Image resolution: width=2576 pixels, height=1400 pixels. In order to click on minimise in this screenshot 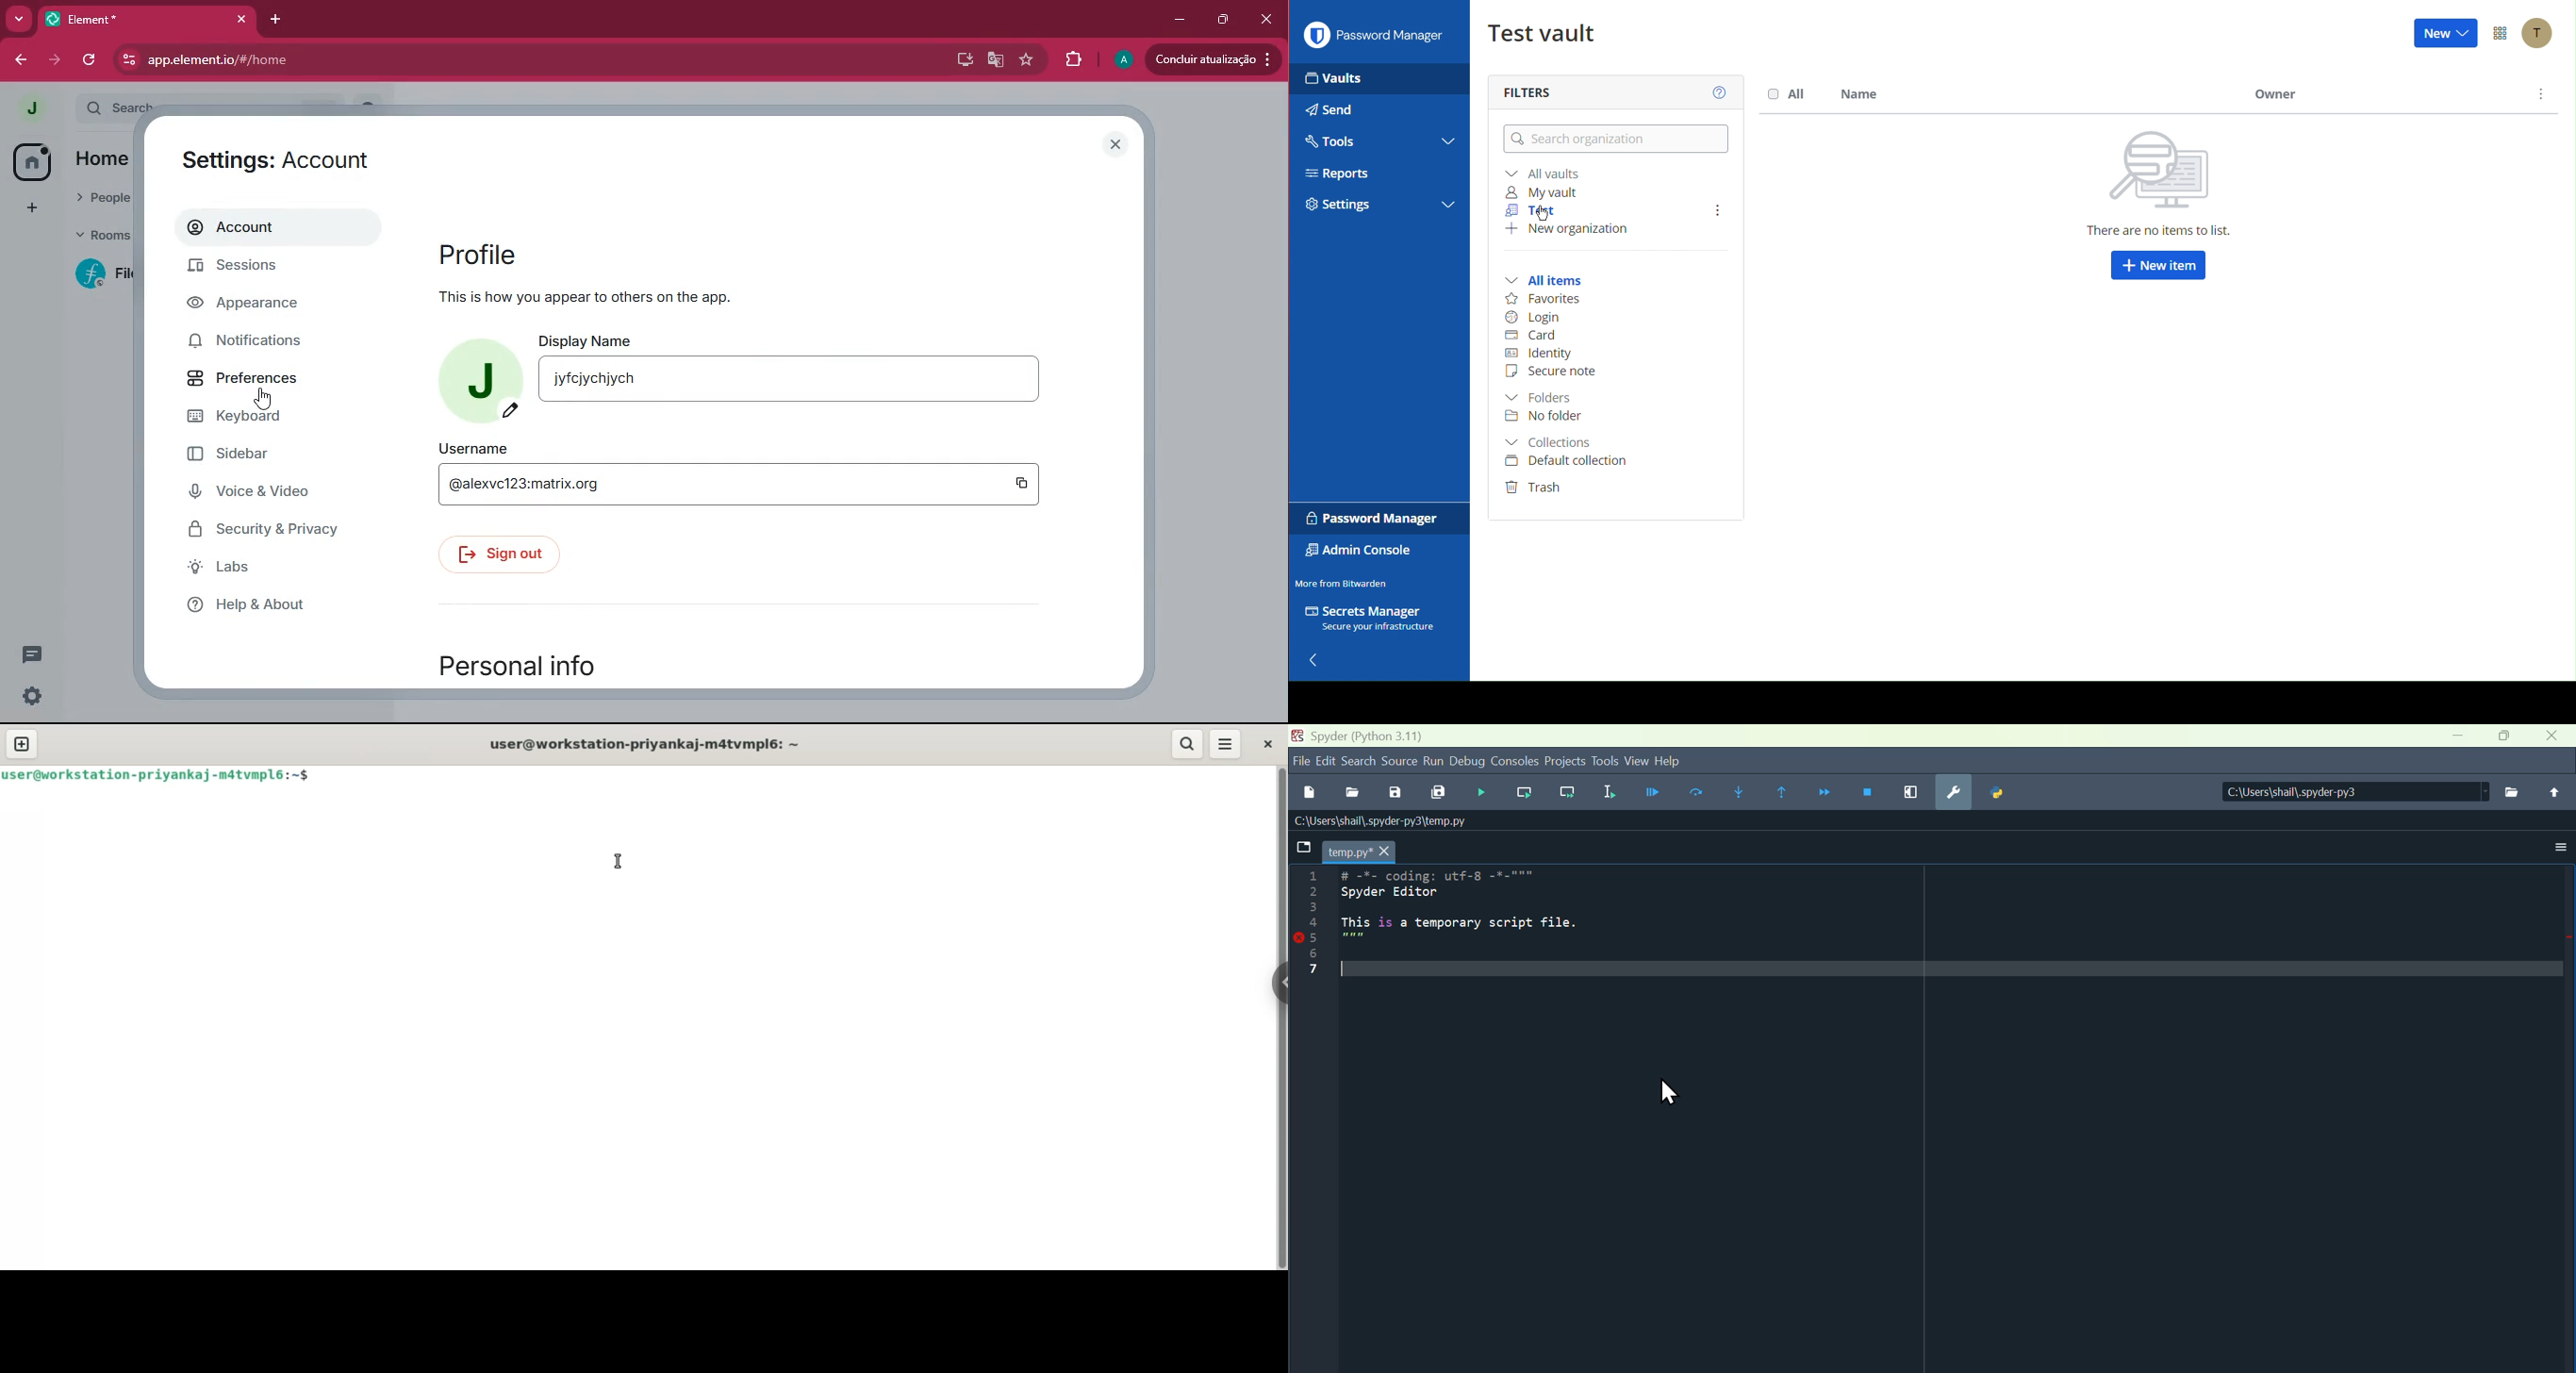, I will do `click(2458, 735)`.